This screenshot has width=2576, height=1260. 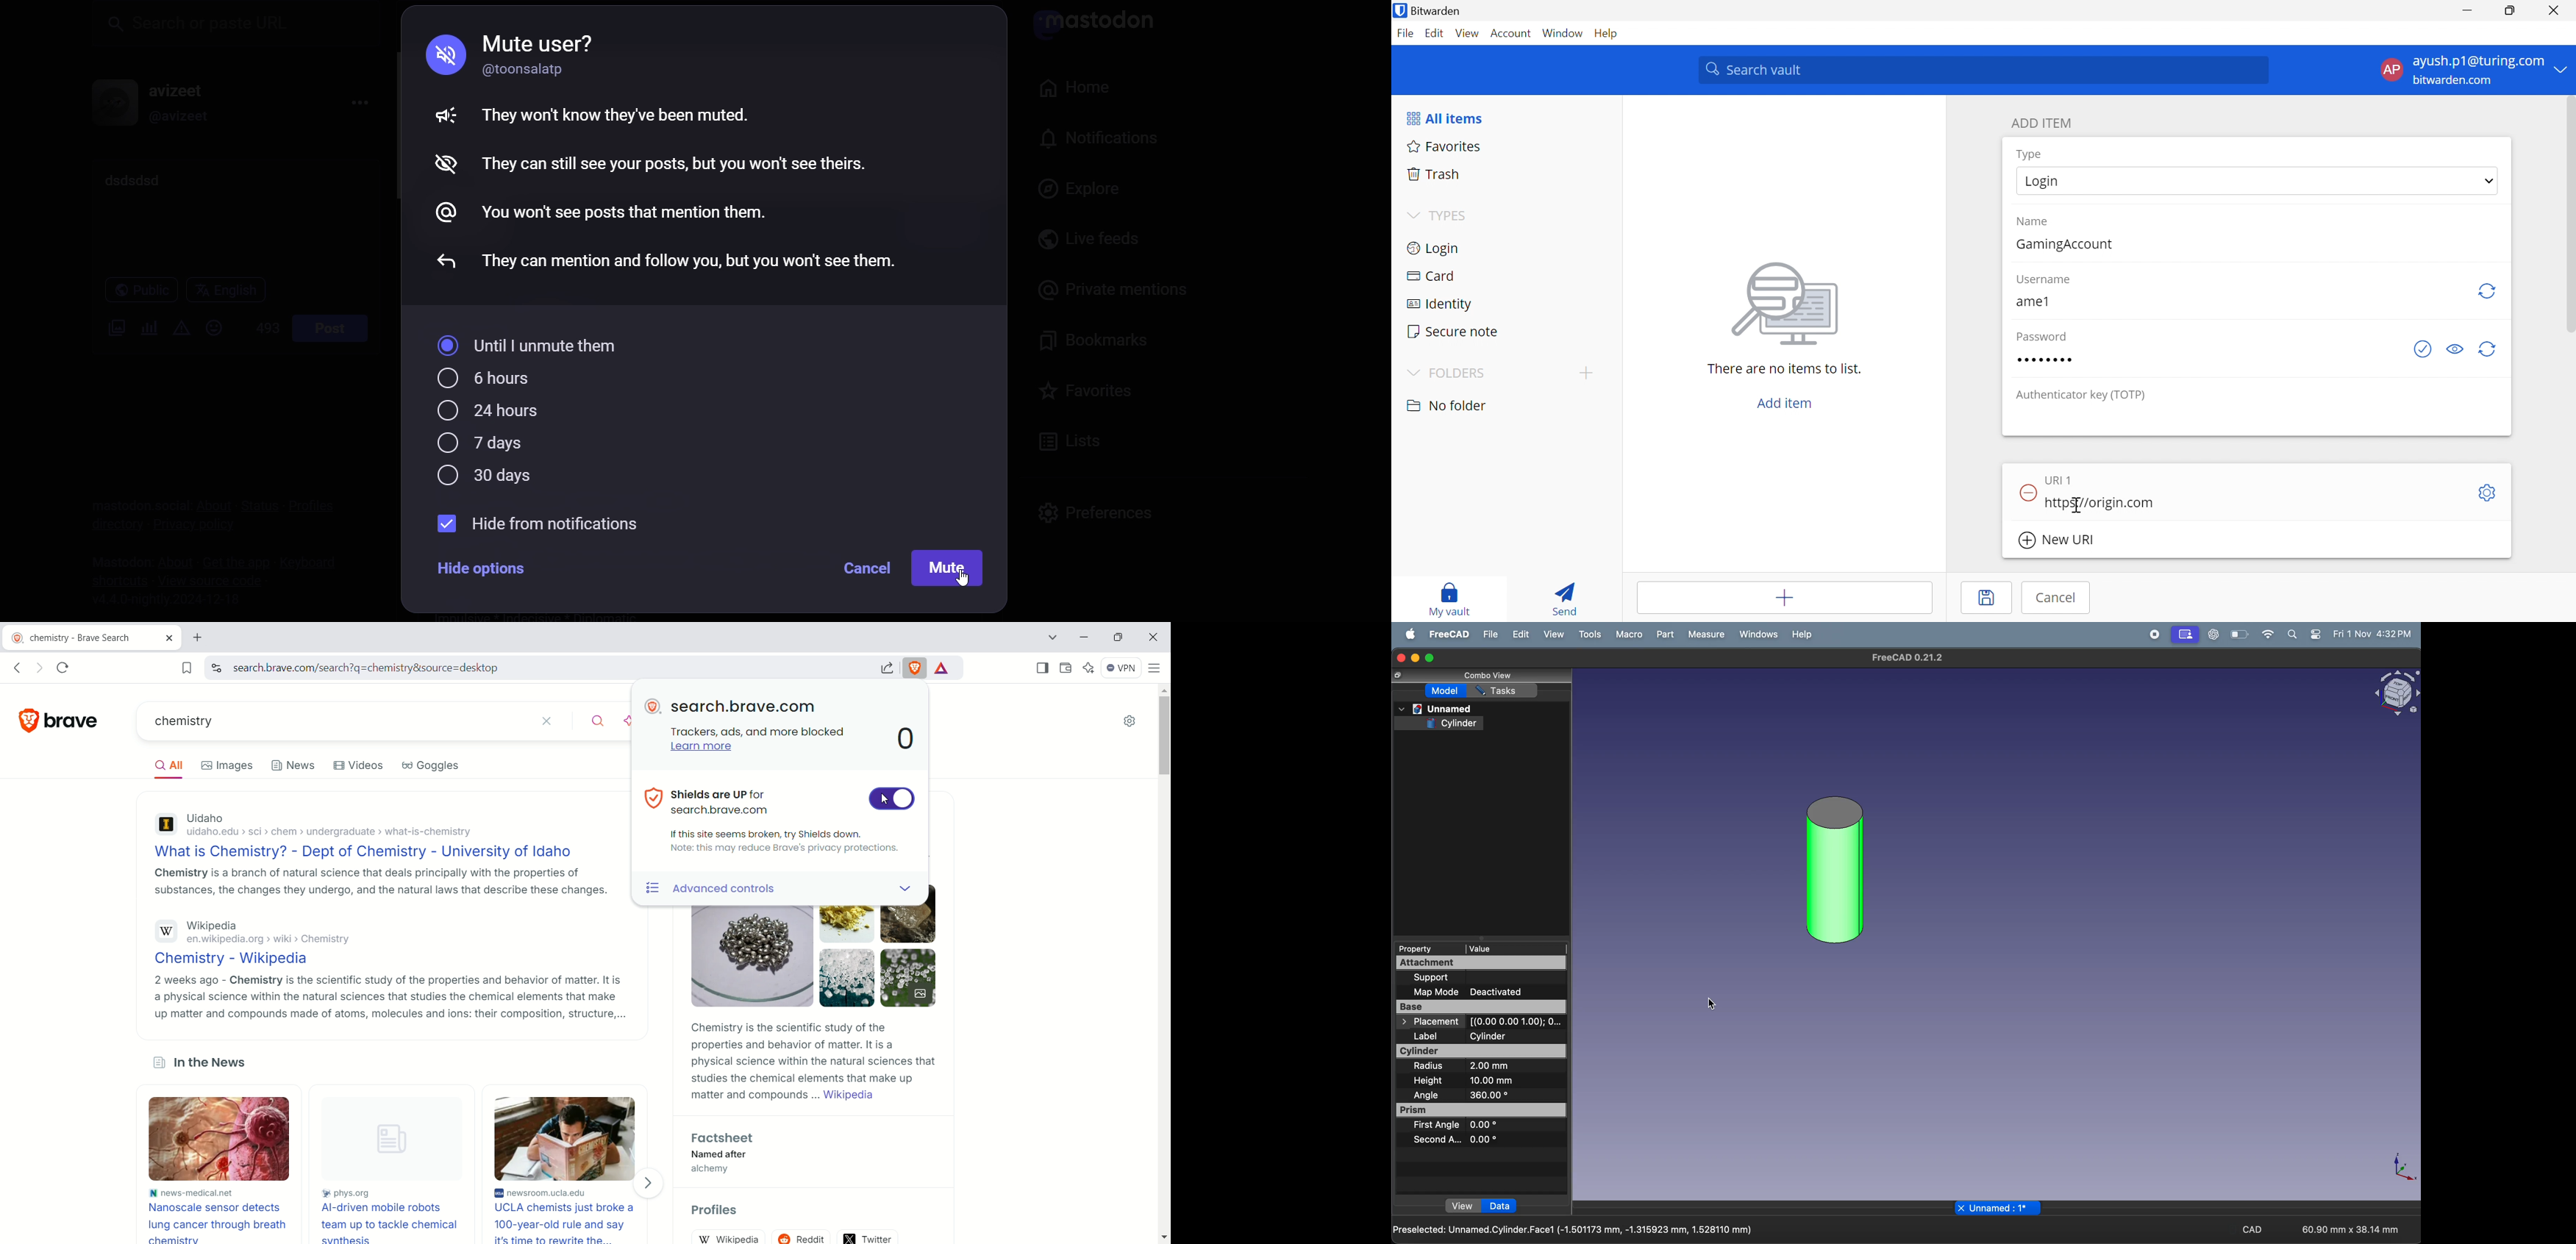 I want to click on ame1, so click(x=2031, y=301).